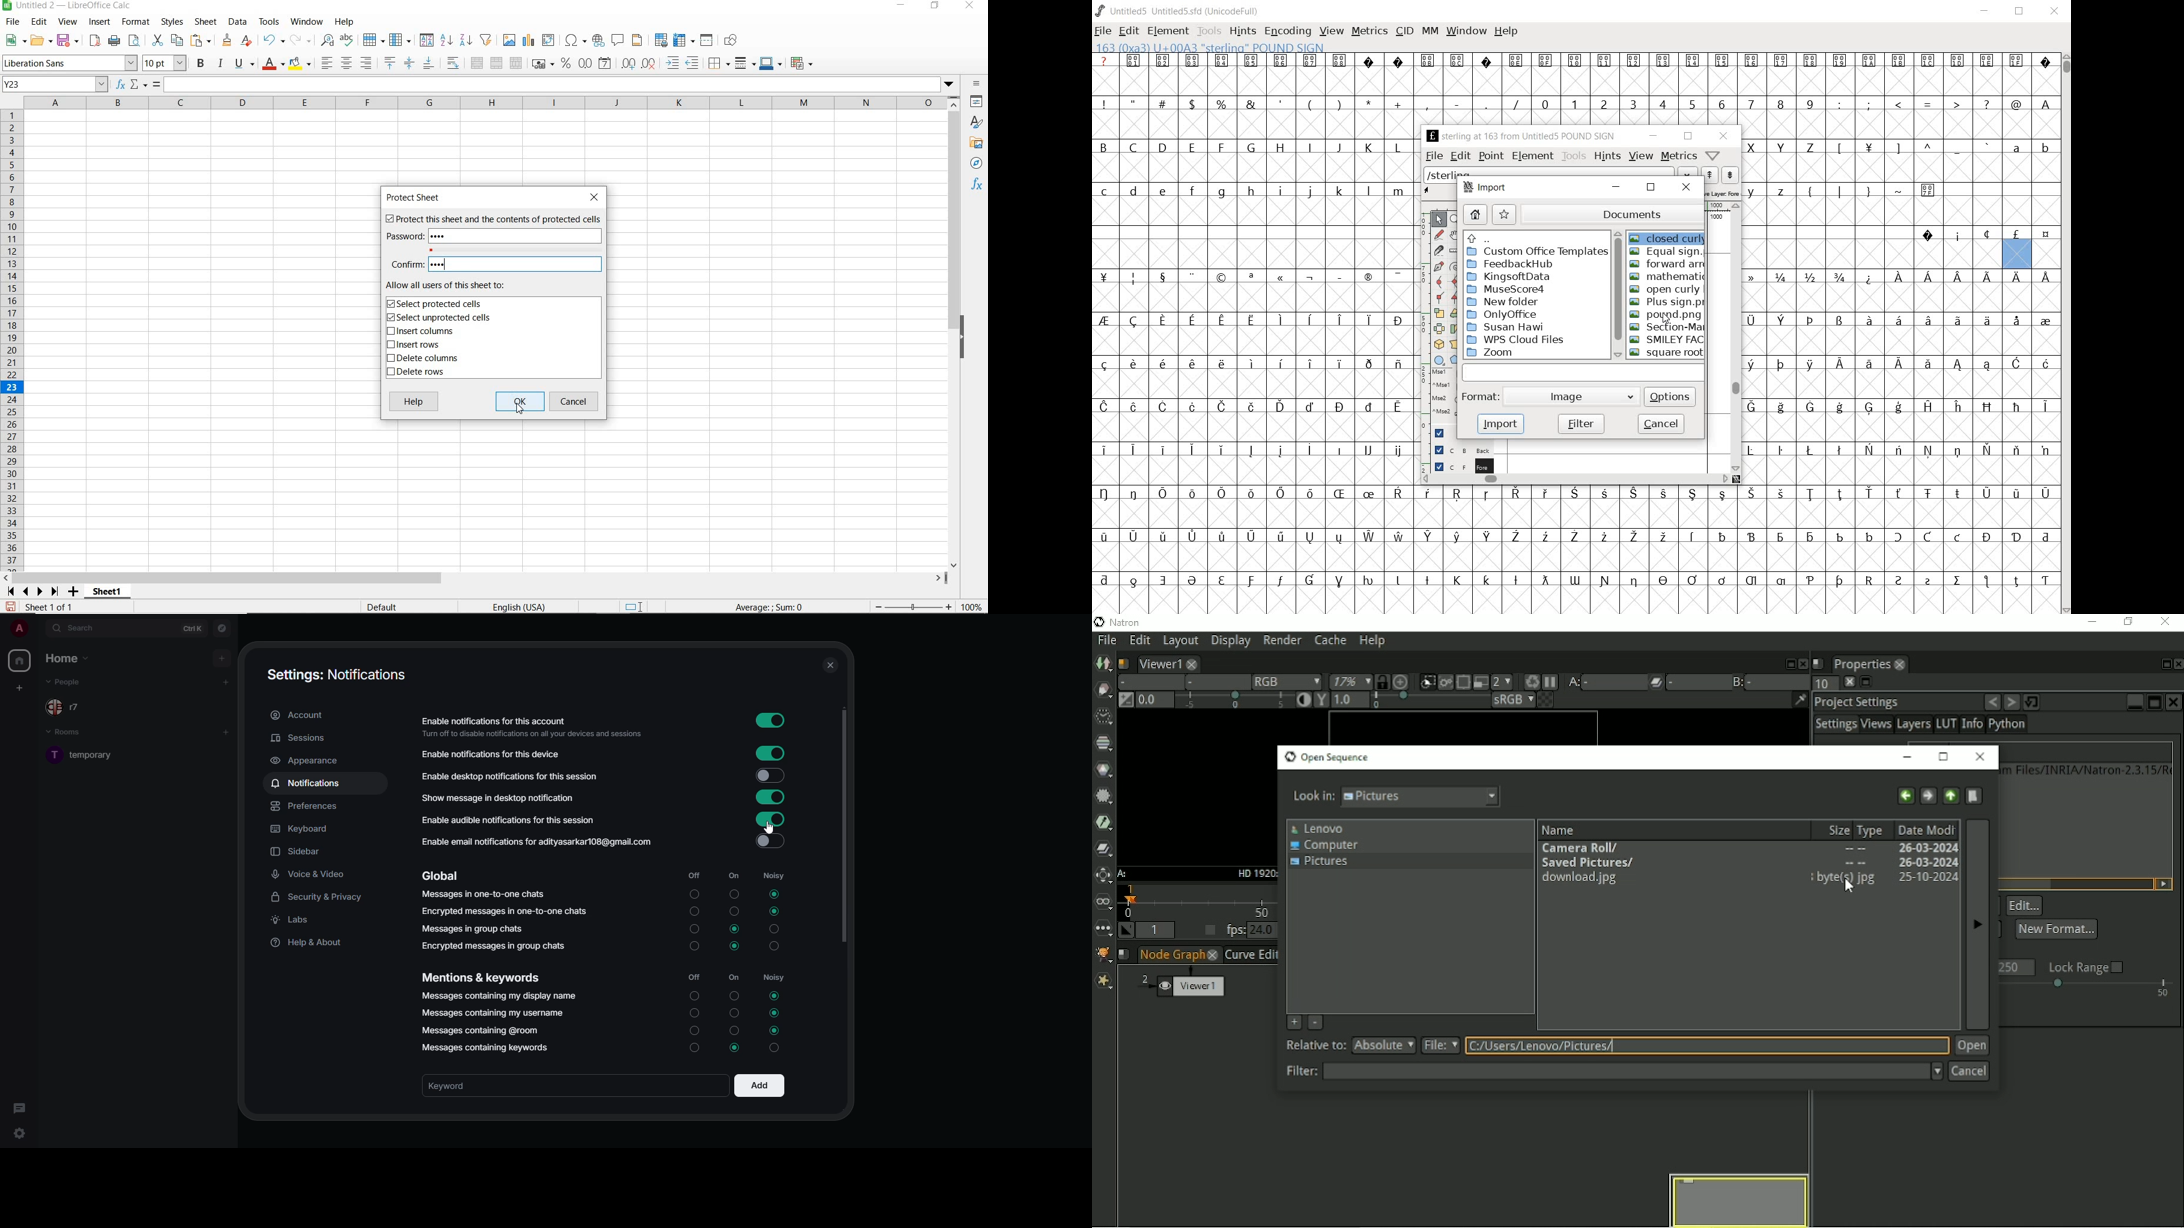 This screenshot has height=1232, width=2184. Describe the element at coordinates (538, 842) in the screenshot. I see `enable email notifications` at that location.